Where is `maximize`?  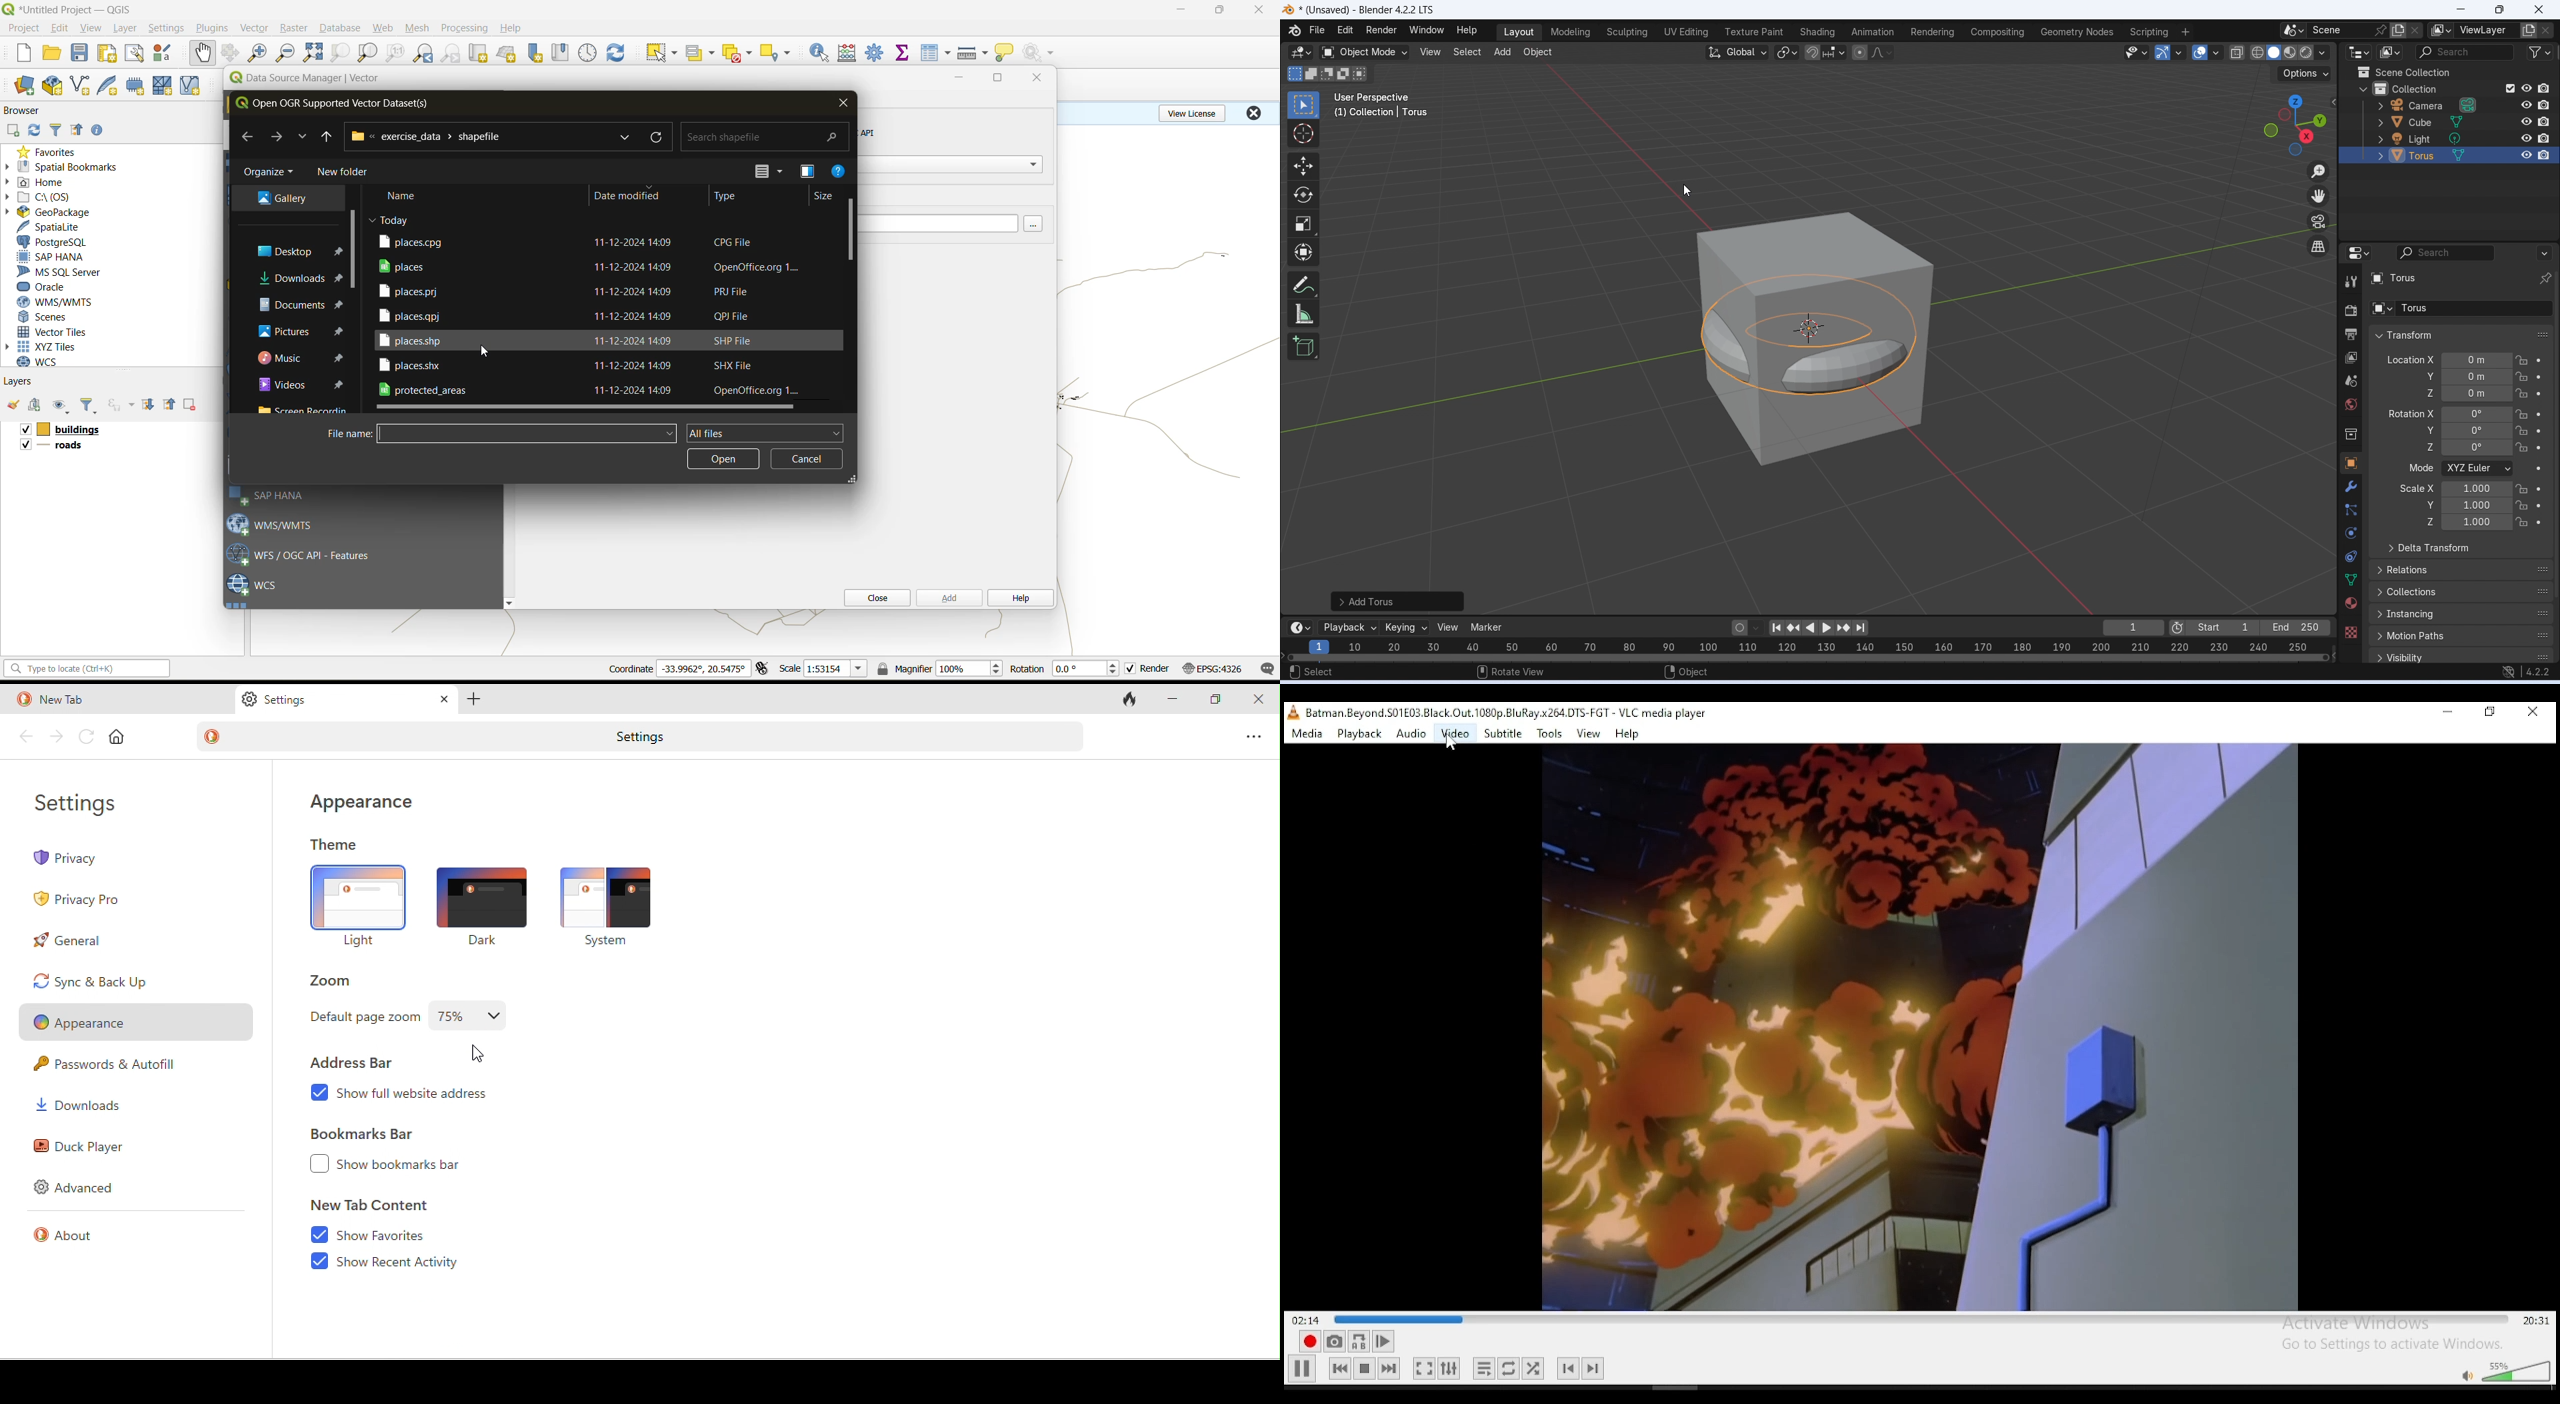 maximize is located at coordinates (999, 81).